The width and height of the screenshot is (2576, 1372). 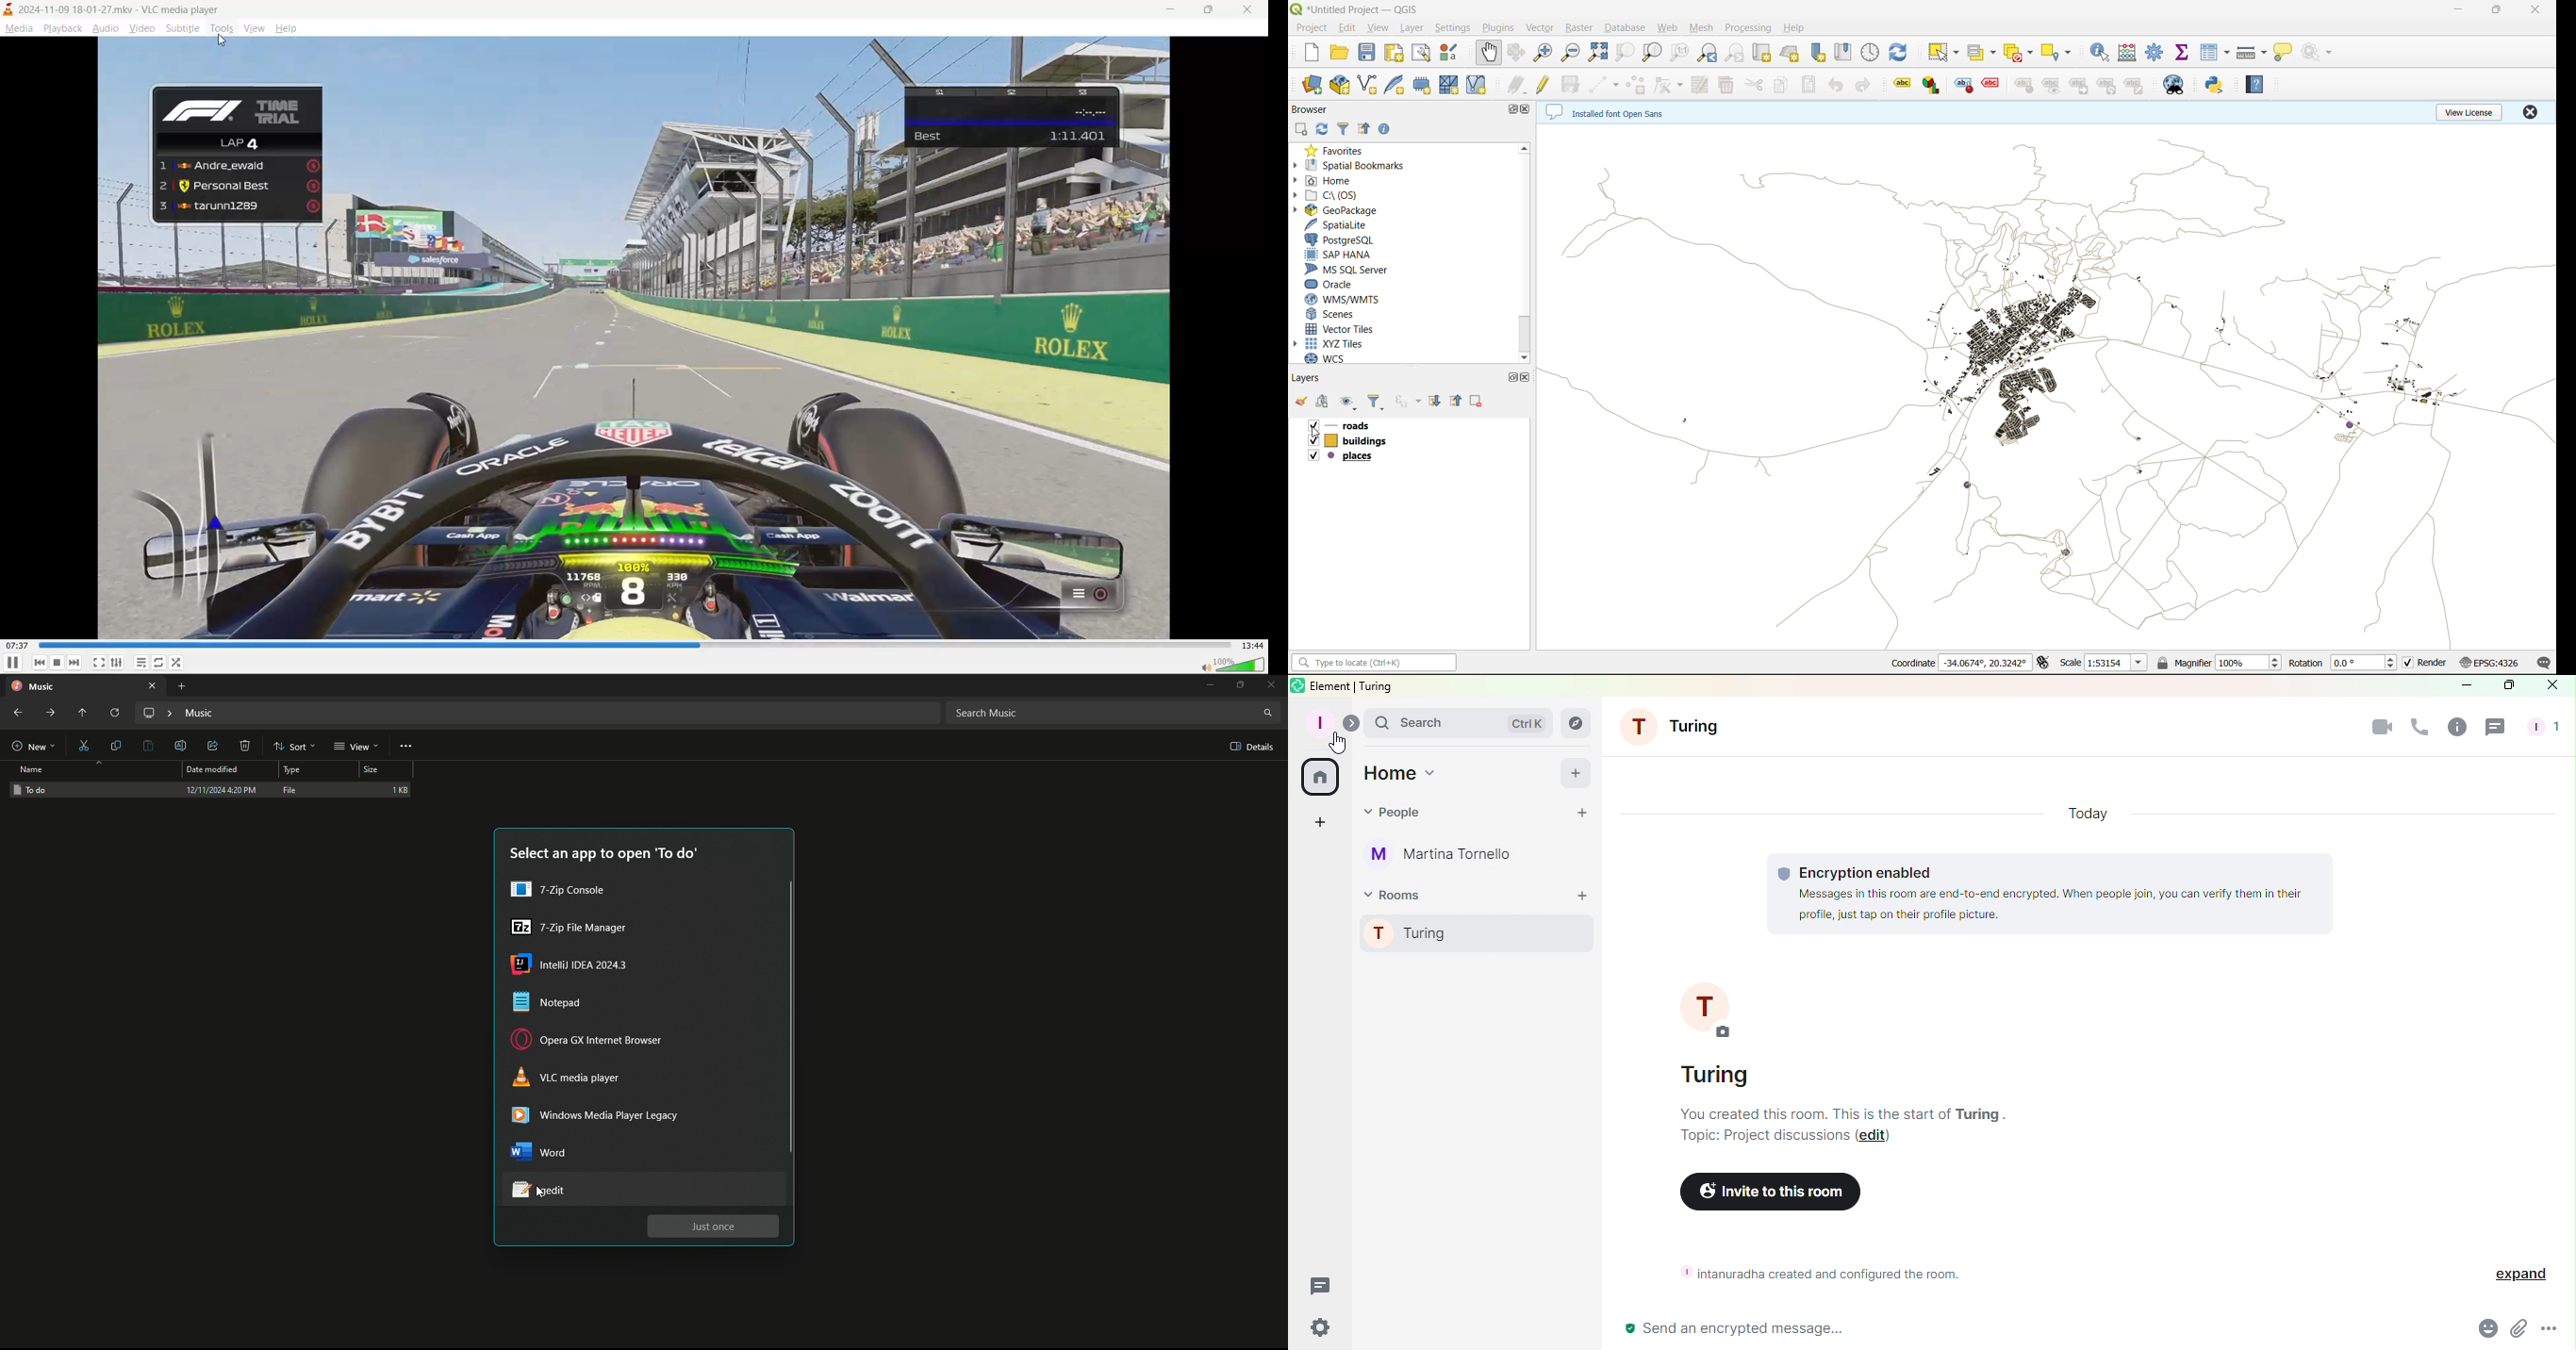 I want to click on labels toolbar 6, so click(x=2051, y=87).